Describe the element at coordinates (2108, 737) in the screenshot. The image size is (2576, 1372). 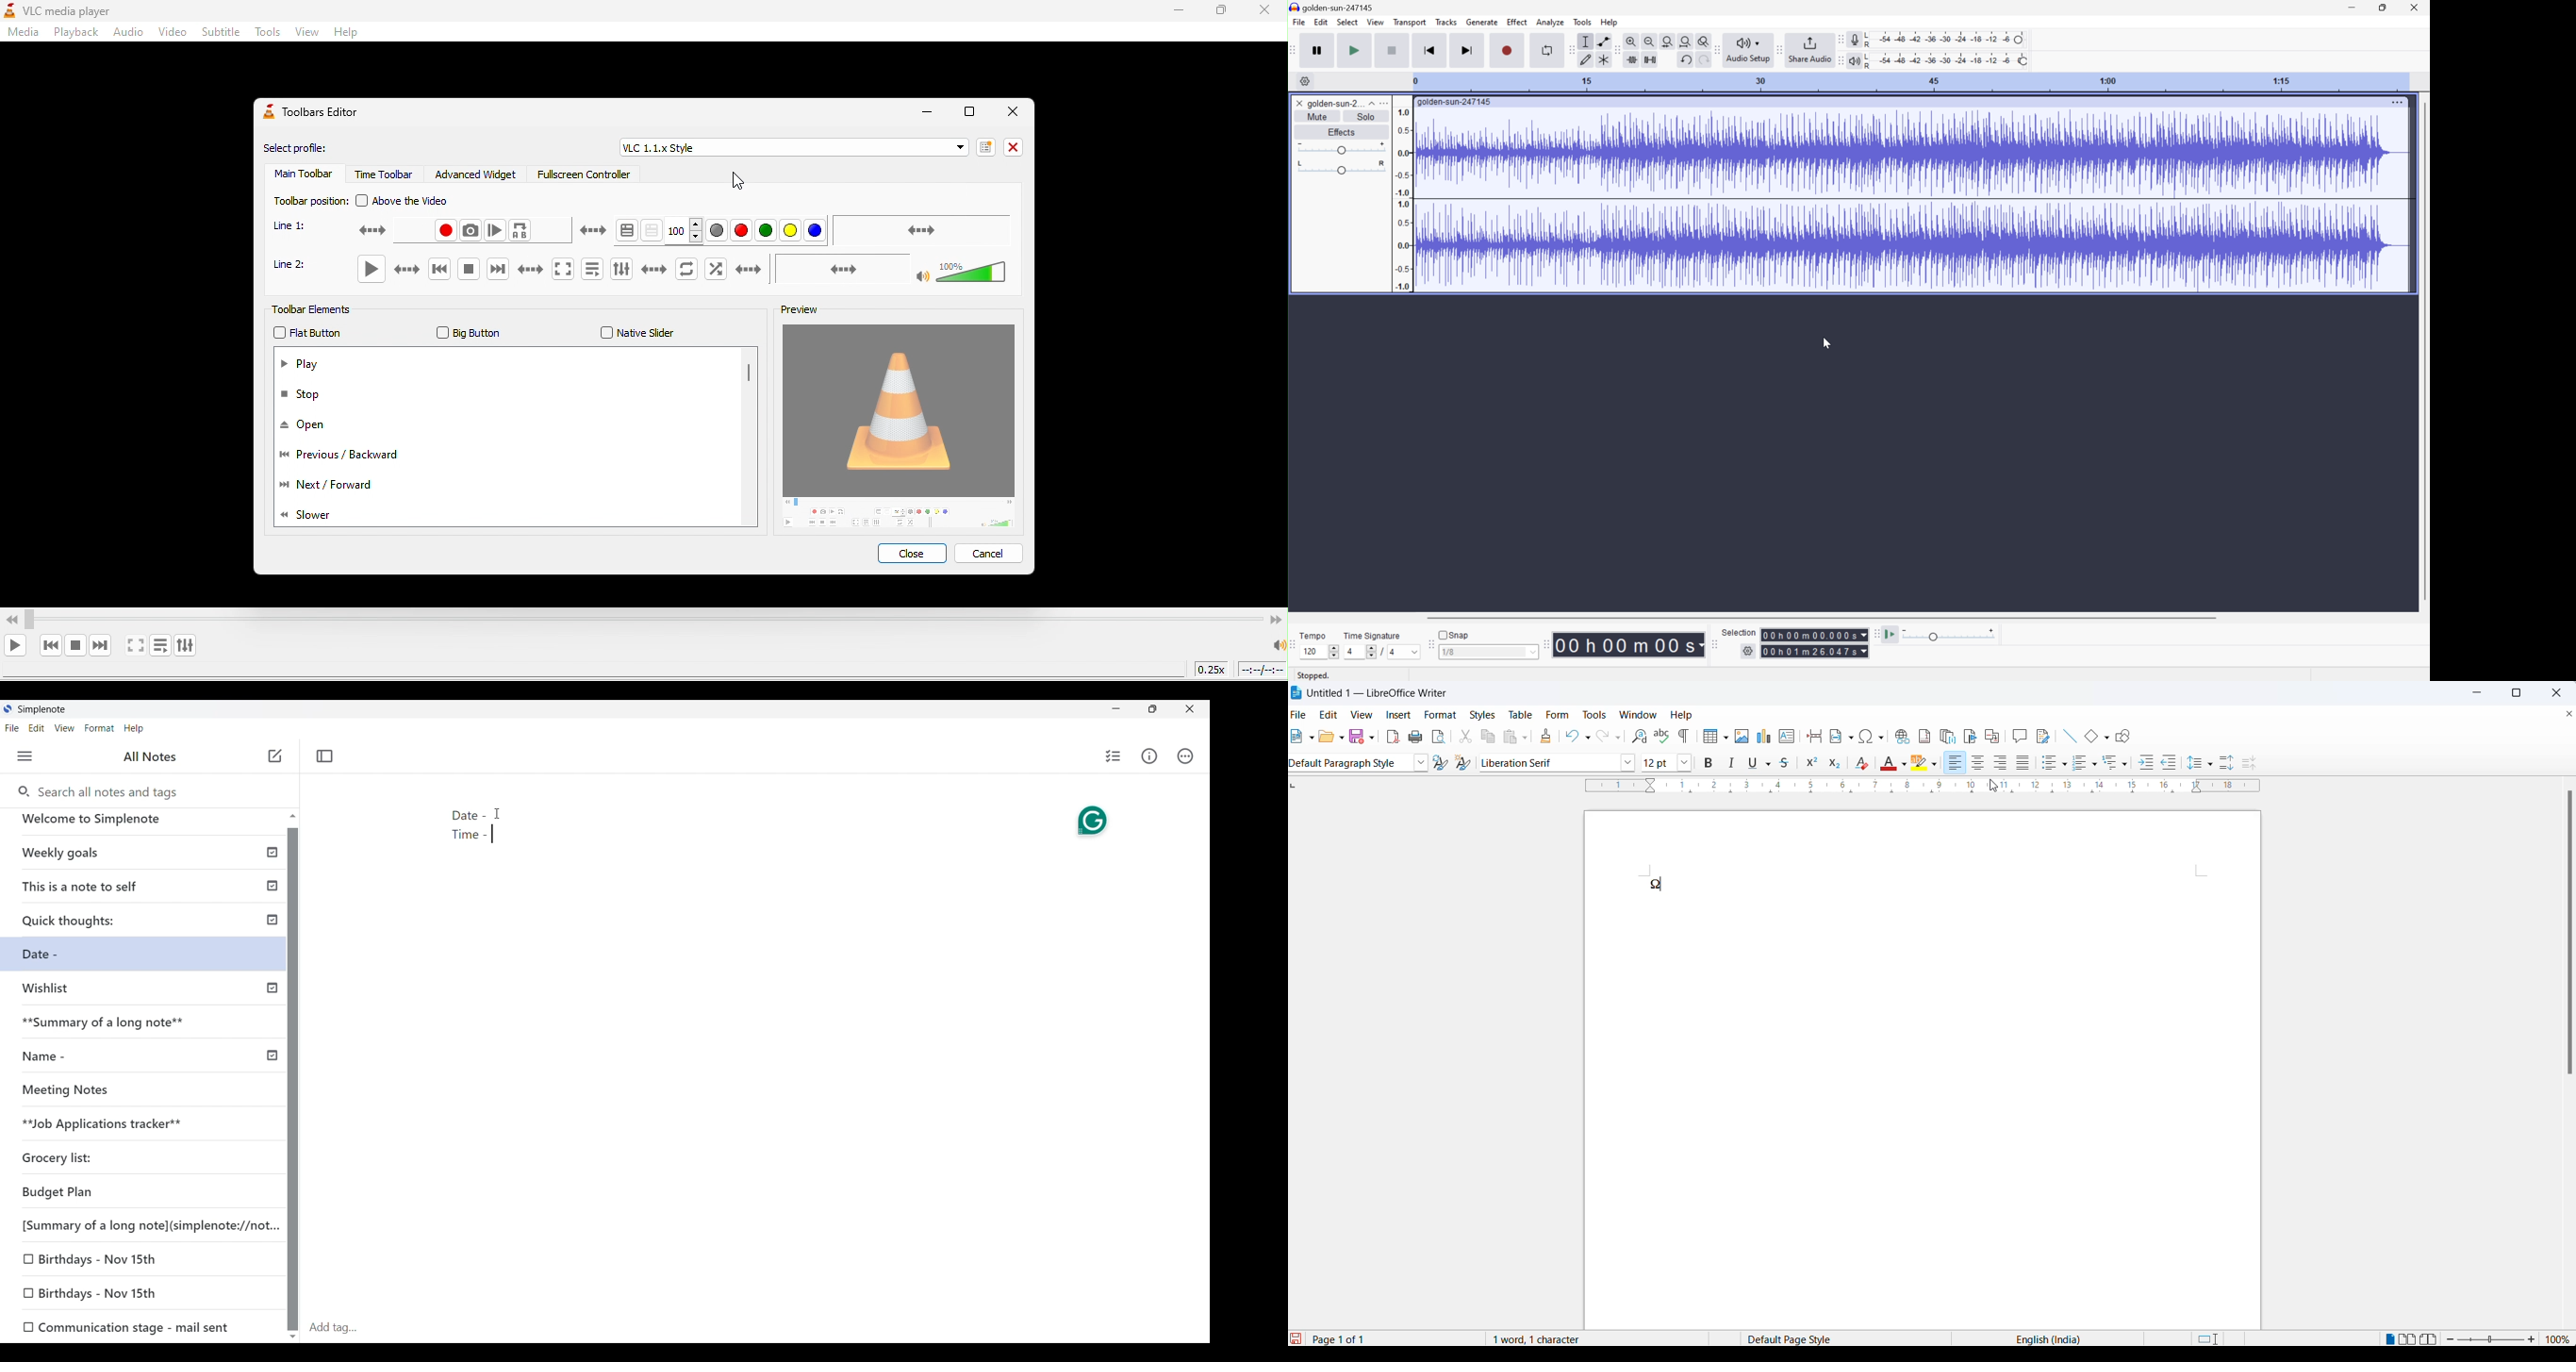
I see `basic shapes options` at that location.